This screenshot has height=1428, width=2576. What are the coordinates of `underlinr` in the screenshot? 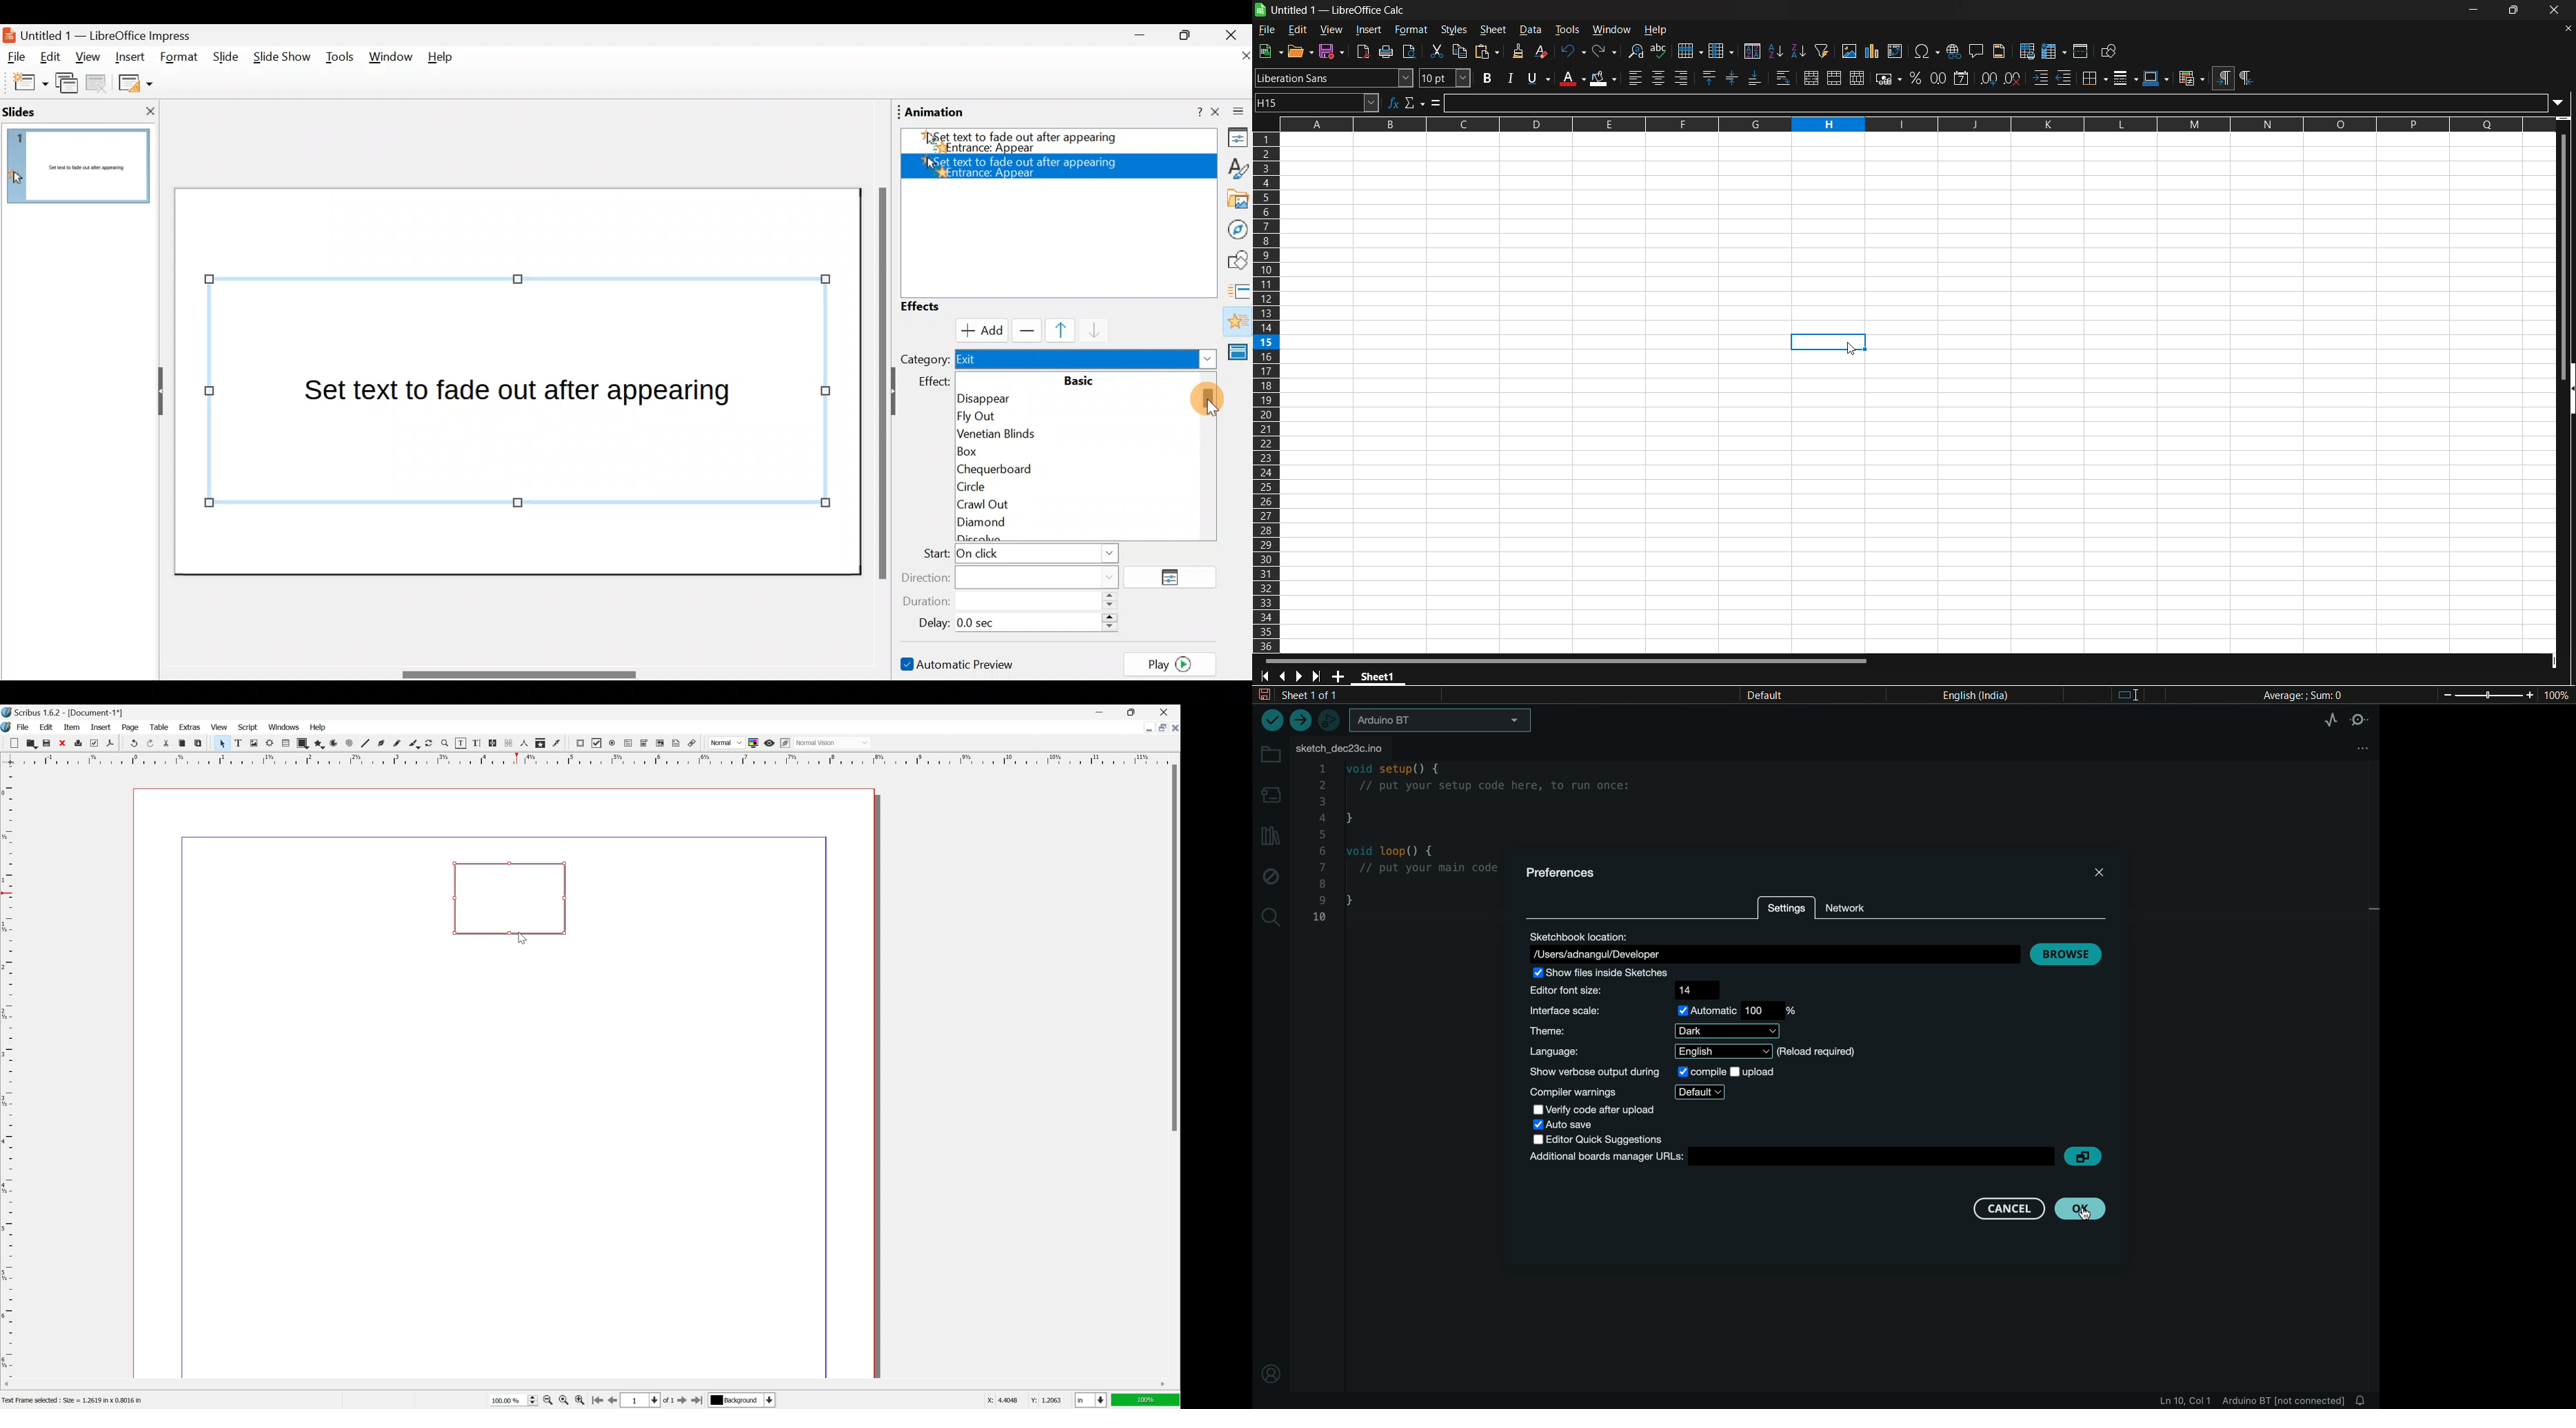 It's located at (1540, 78).